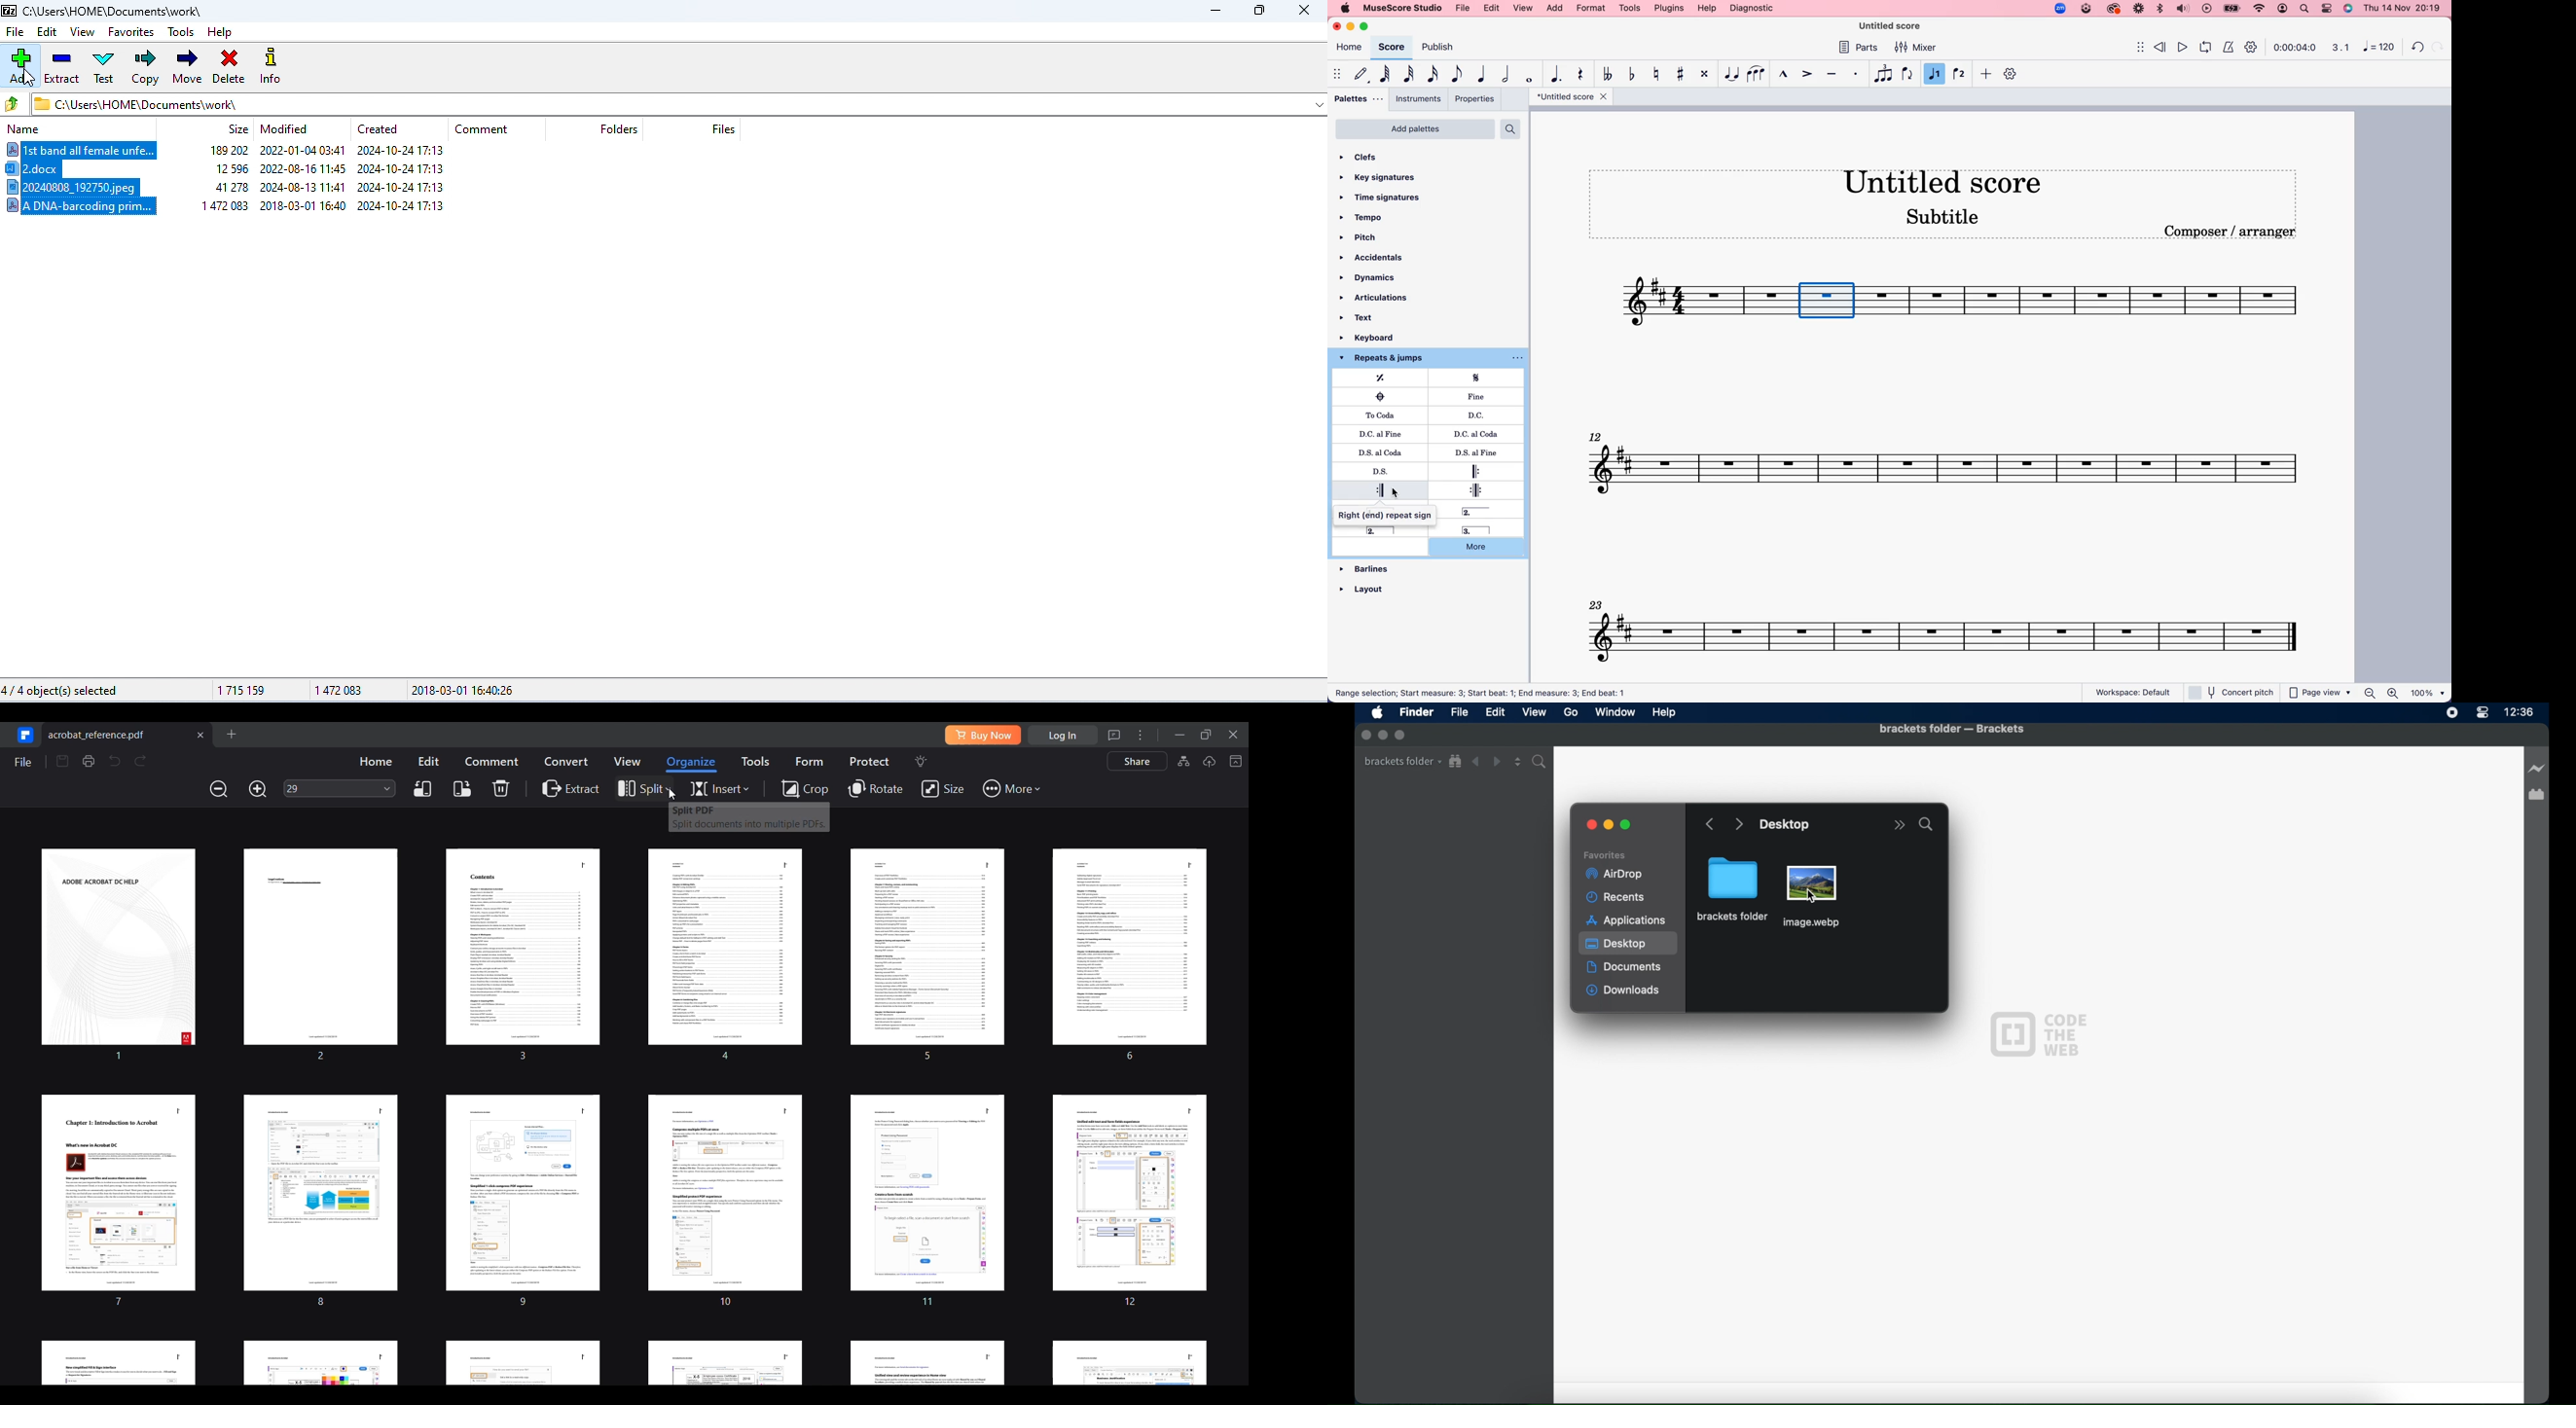  Describe the element at coordinates (1435, 74) in the screenshot. I see `16th note` at that location.